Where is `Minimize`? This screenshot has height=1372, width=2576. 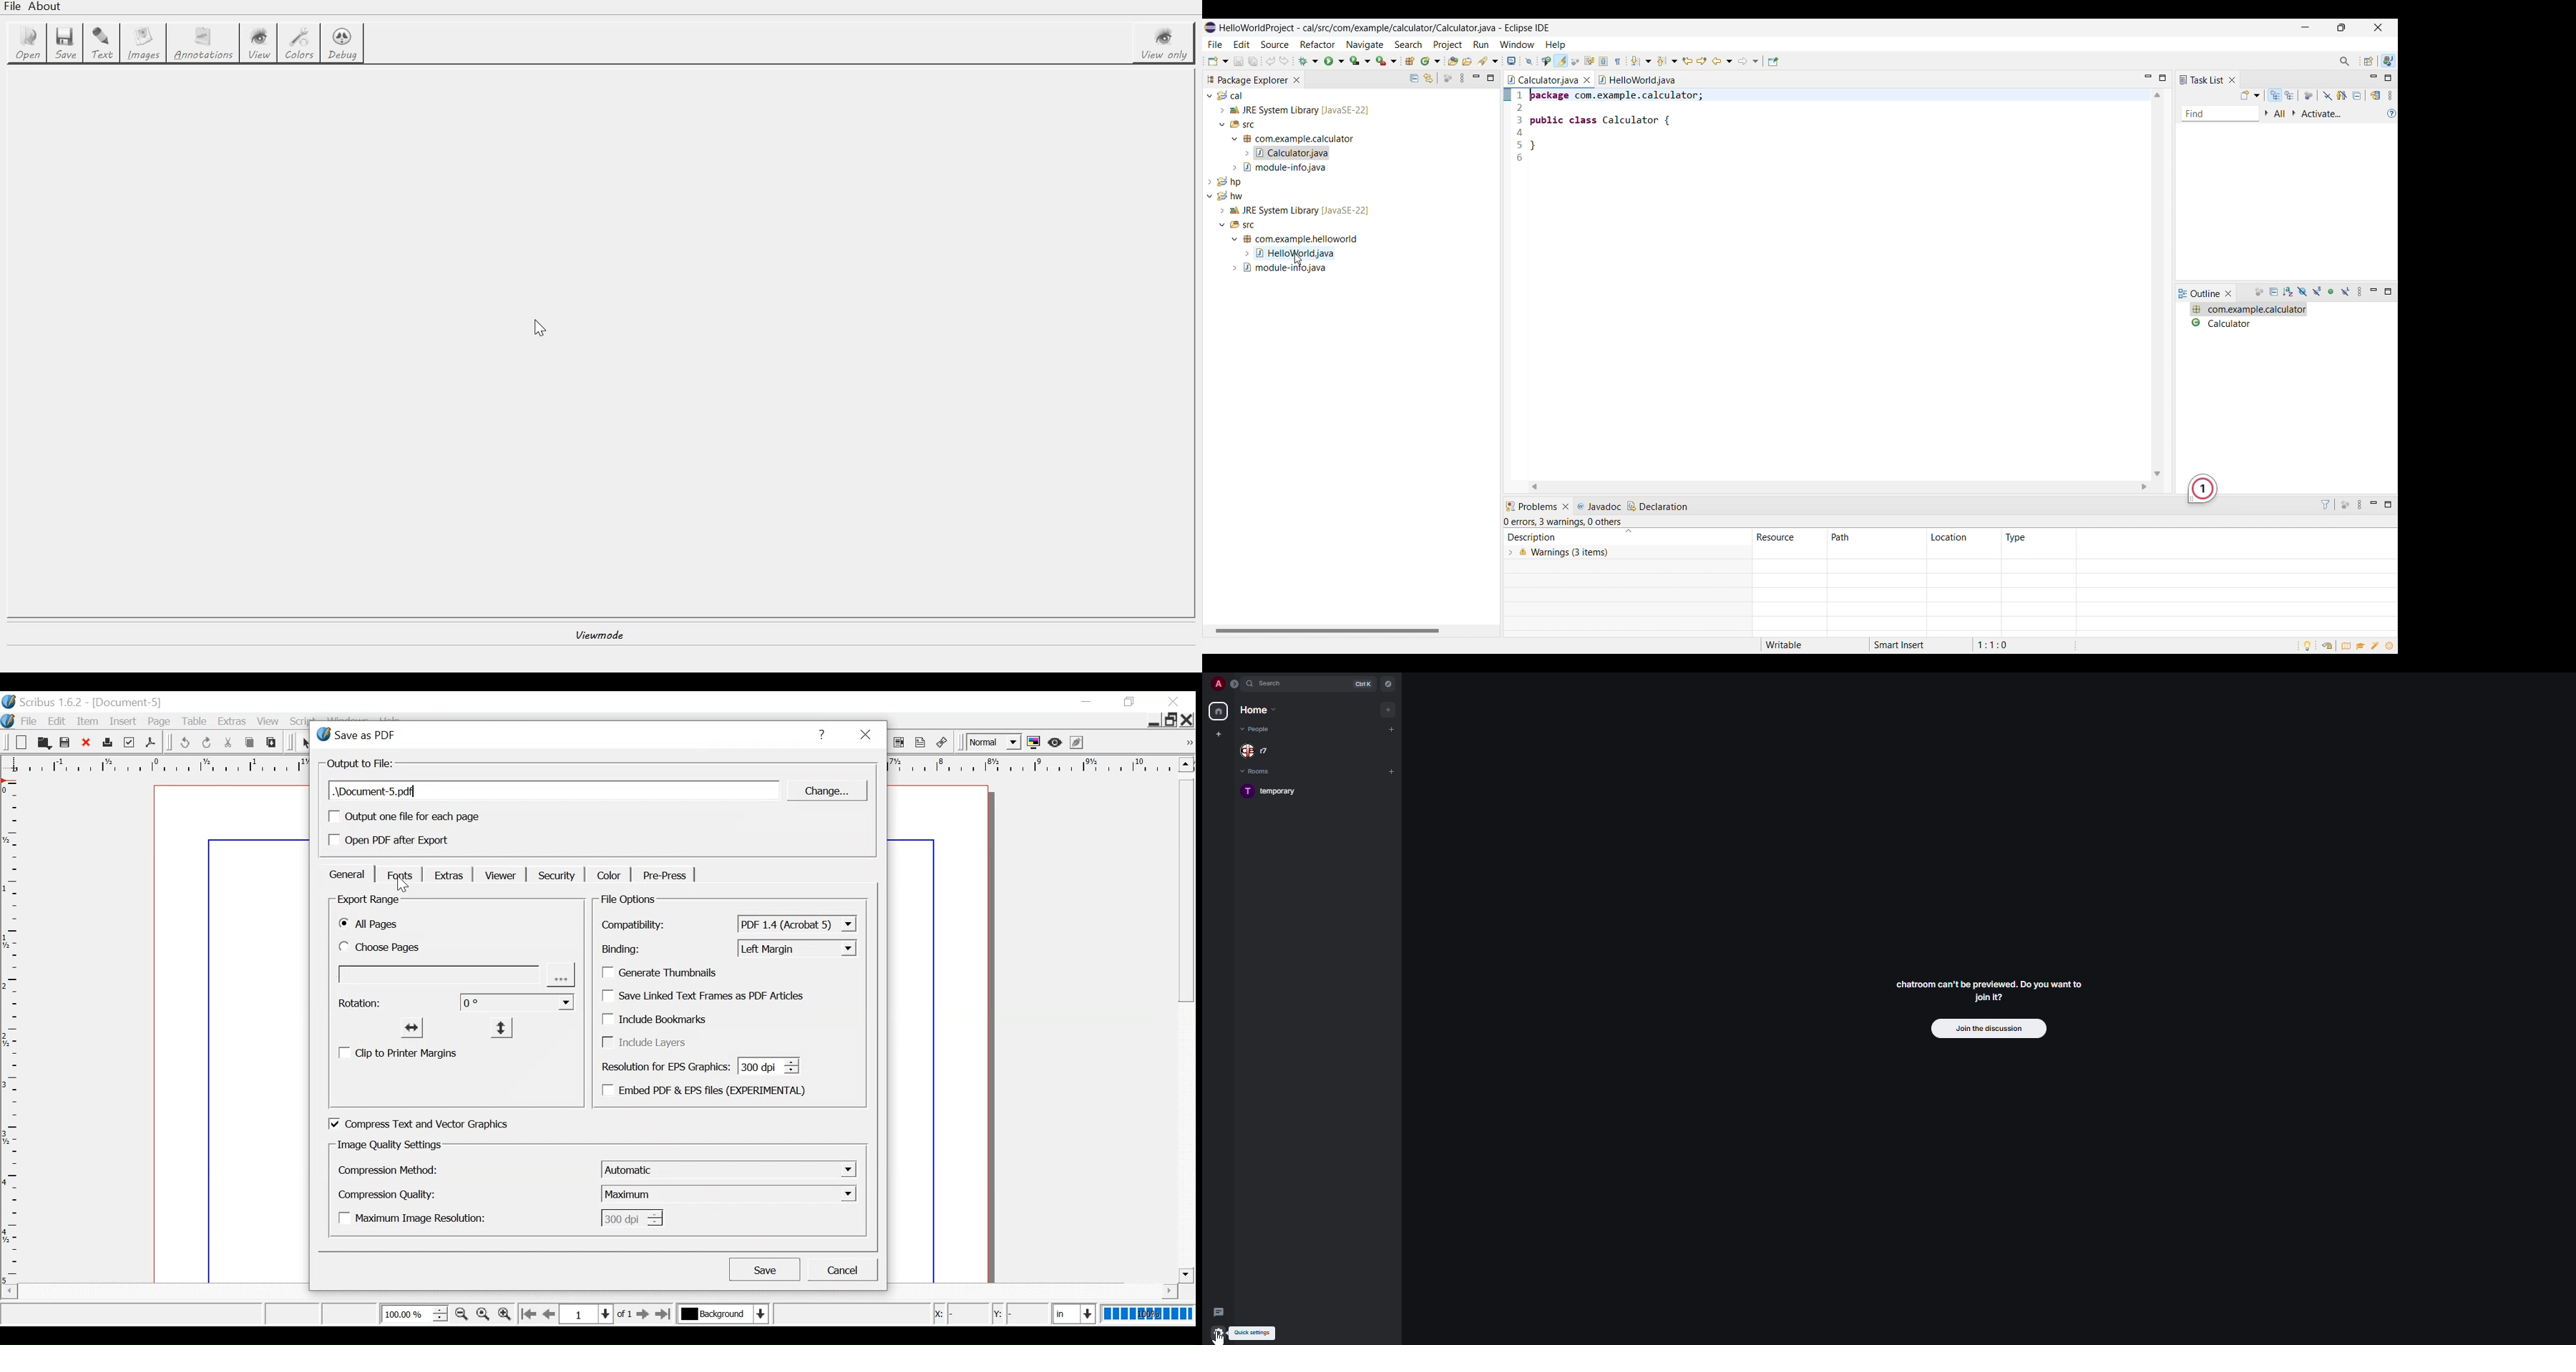
Minimize is located at coordinates (2305, 27).